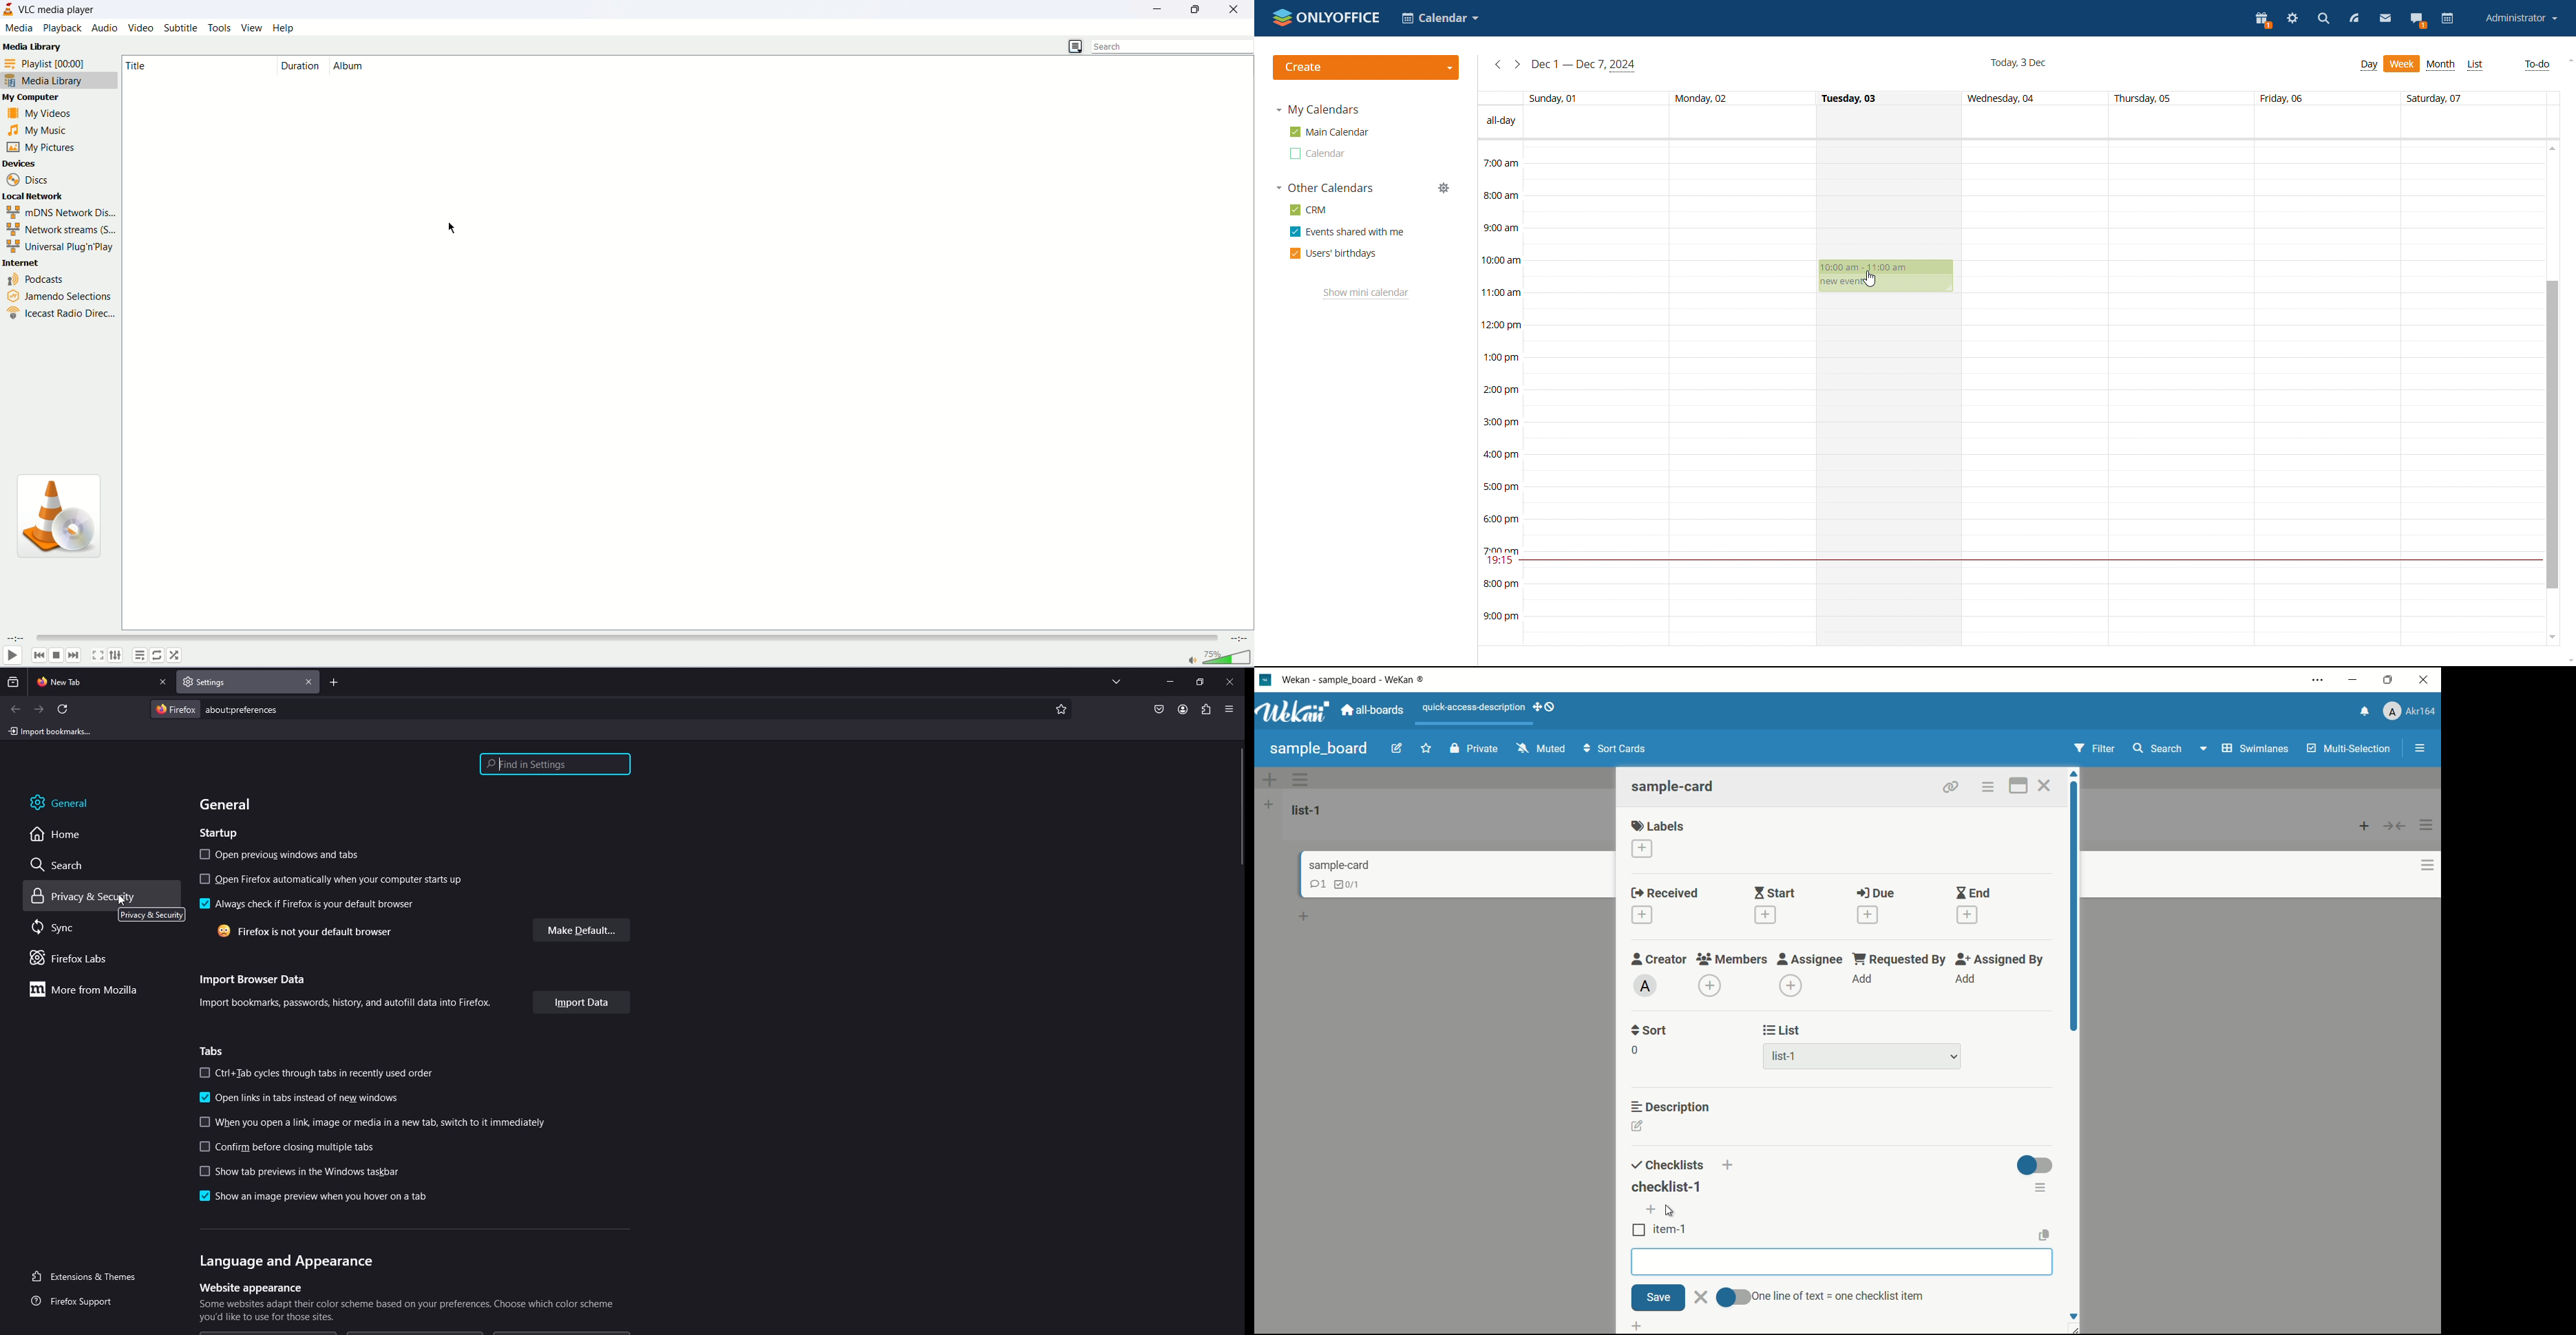 The height and width of the screenshot is (1344, 2576). I want to click on settings tab, so click(222, 681).